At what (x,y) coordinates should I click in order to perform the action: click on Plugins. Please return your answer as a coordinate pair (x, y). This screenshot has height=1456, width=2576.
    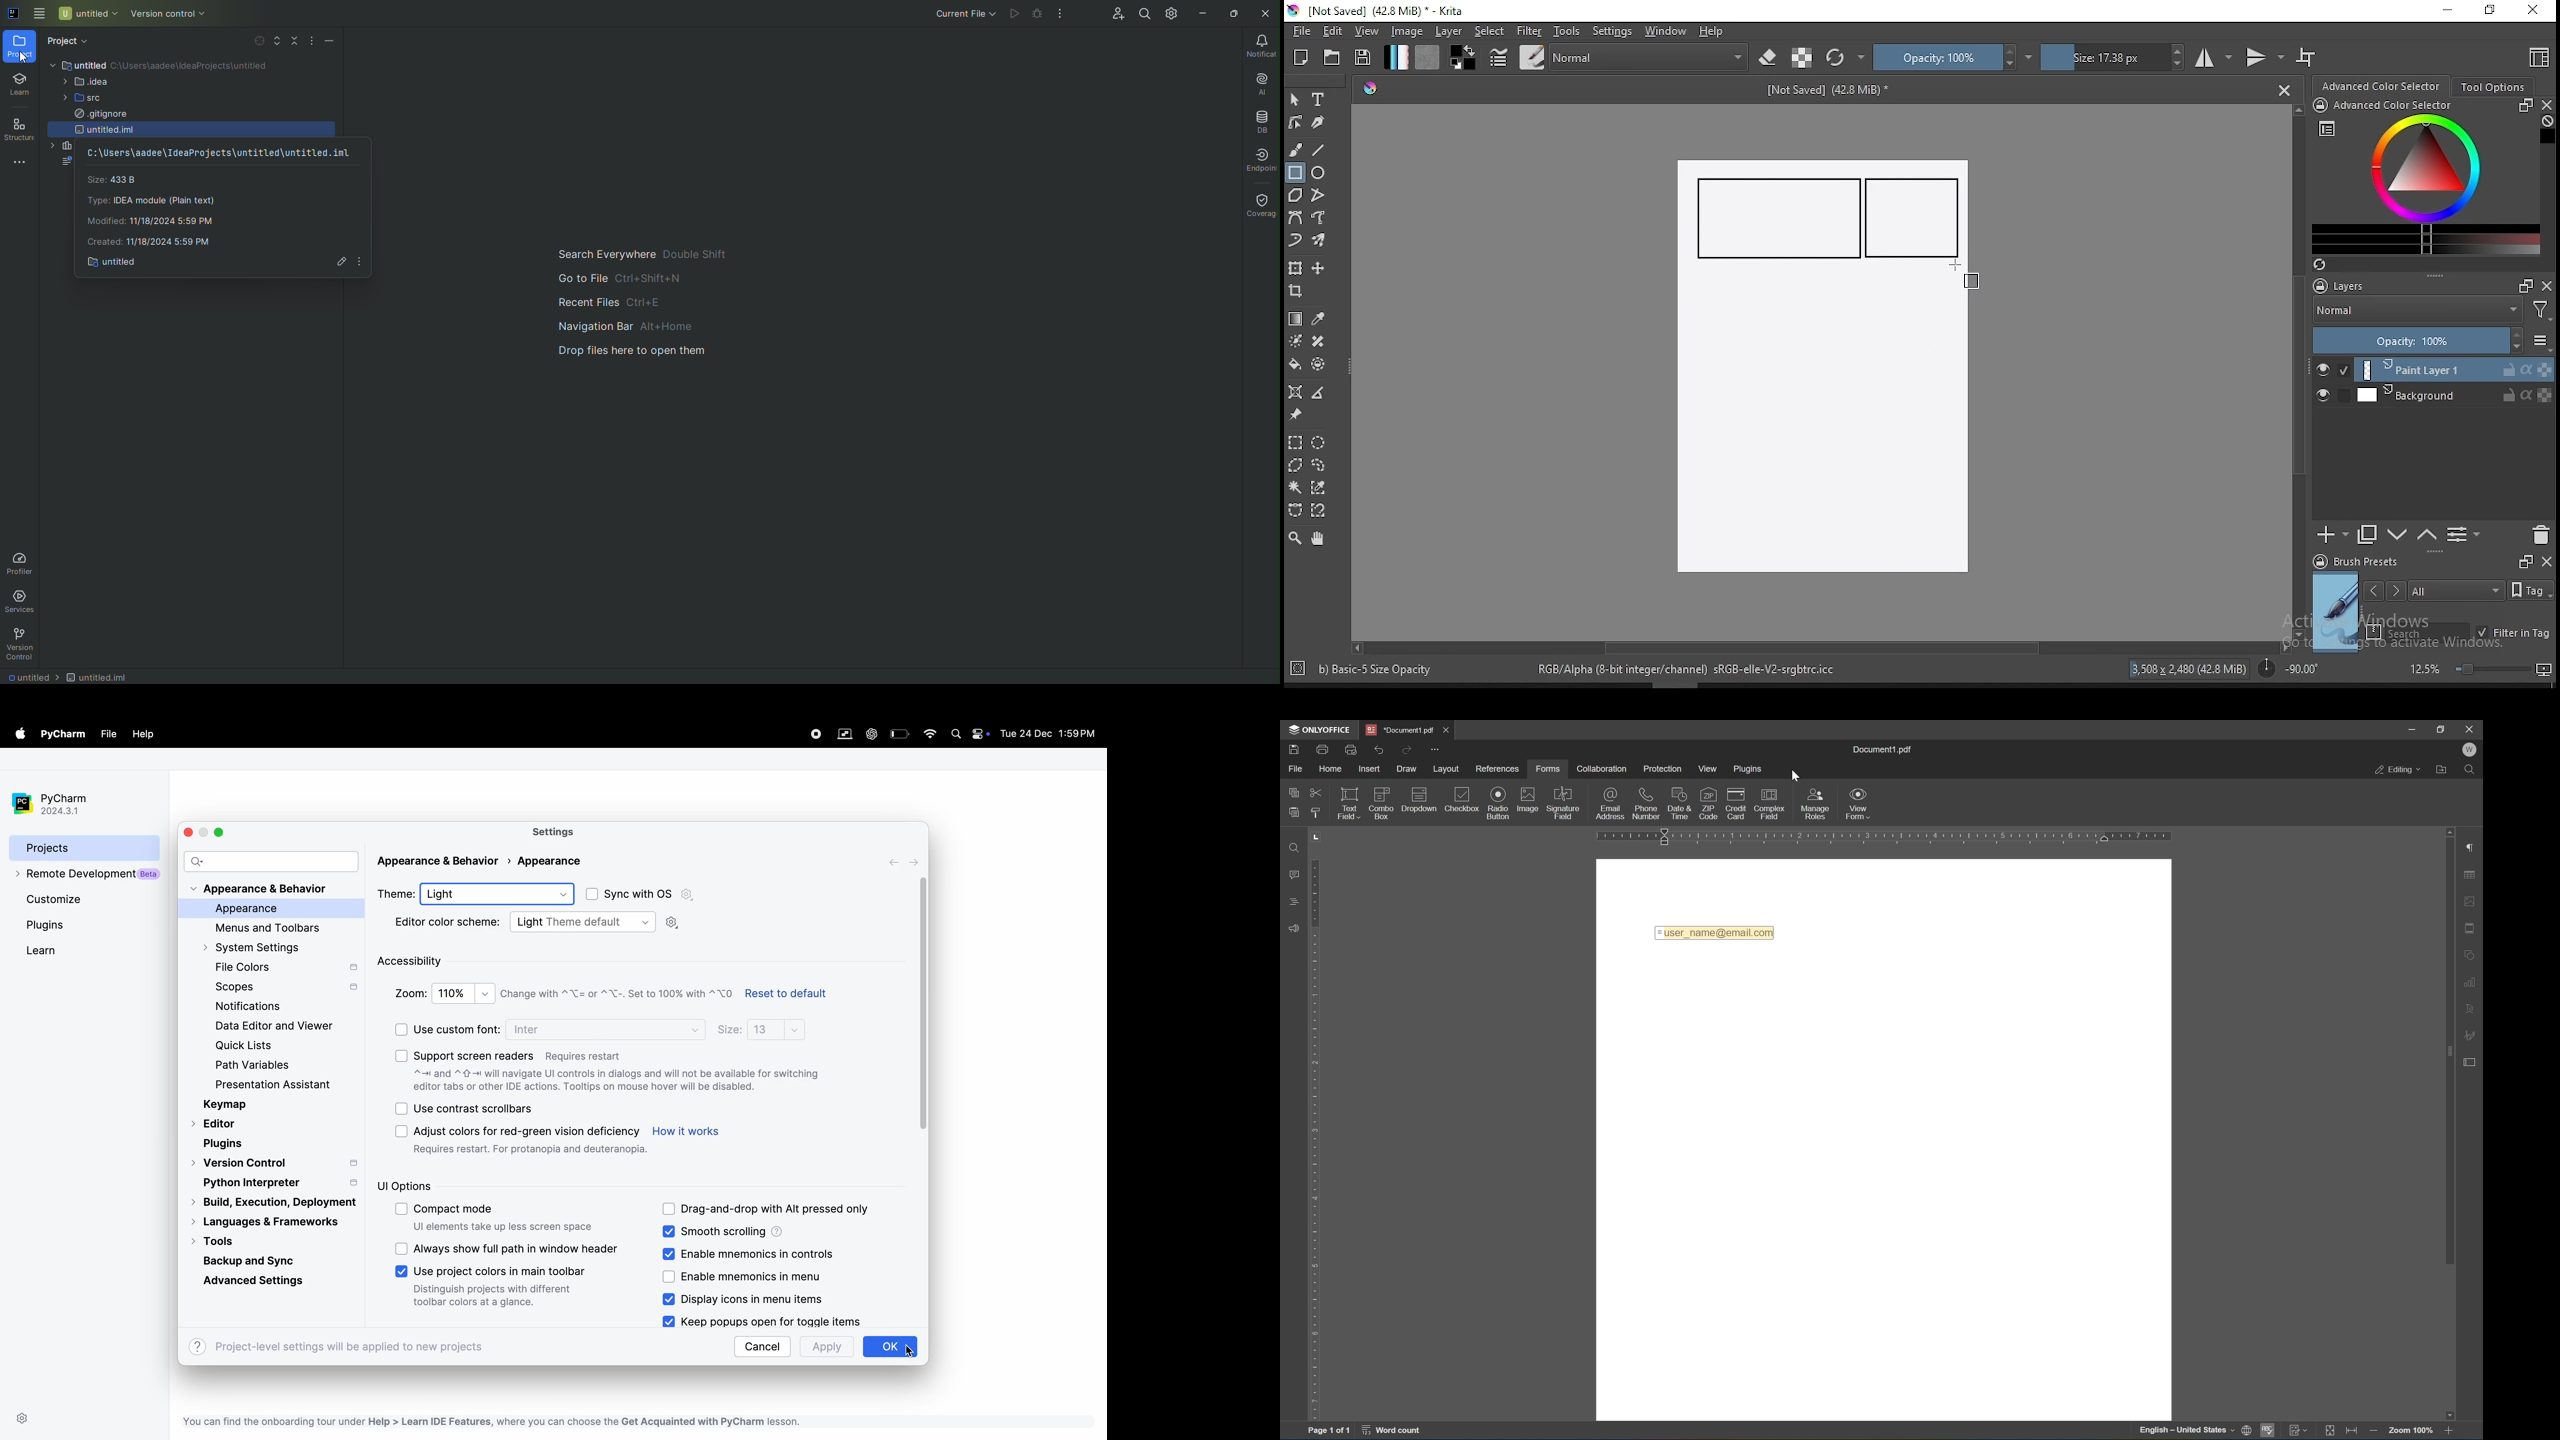
    Looking at the image, I should click on (48, 928).